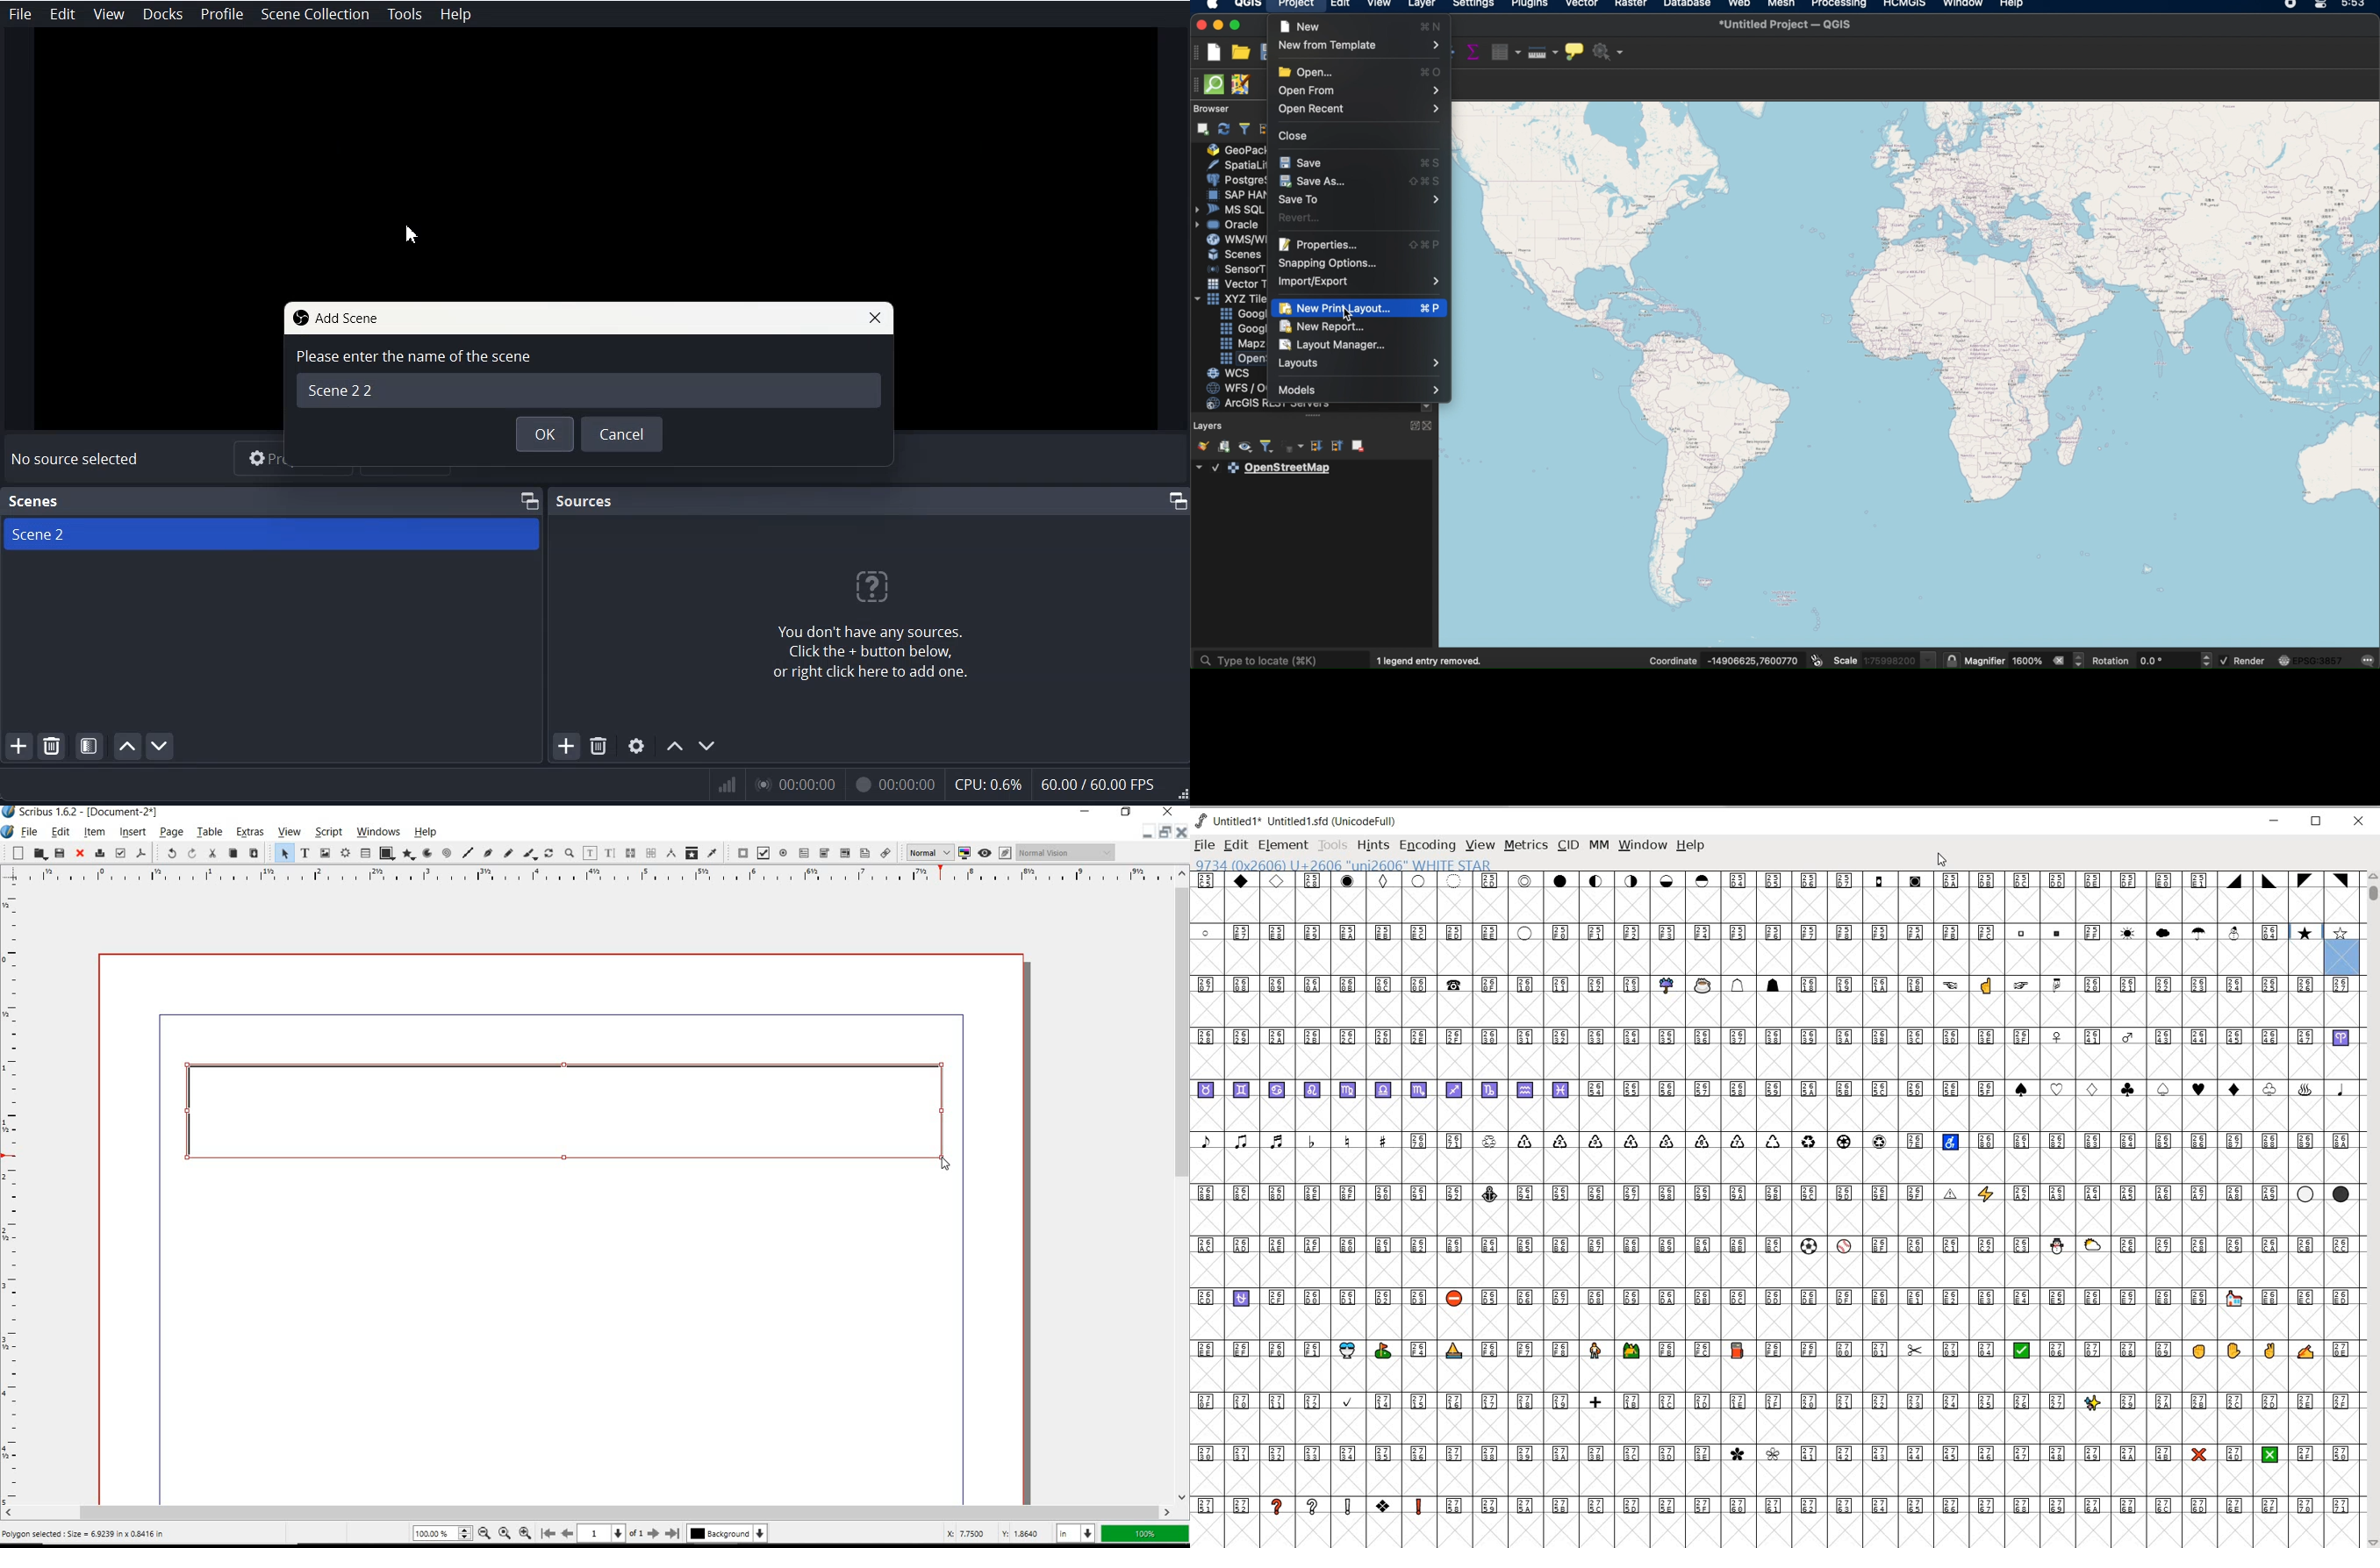 The height and width of the screenshot is (1568, 2380). Describe the element at coordinates (589, 877) in the screenshot. I see `ruler` at that location.